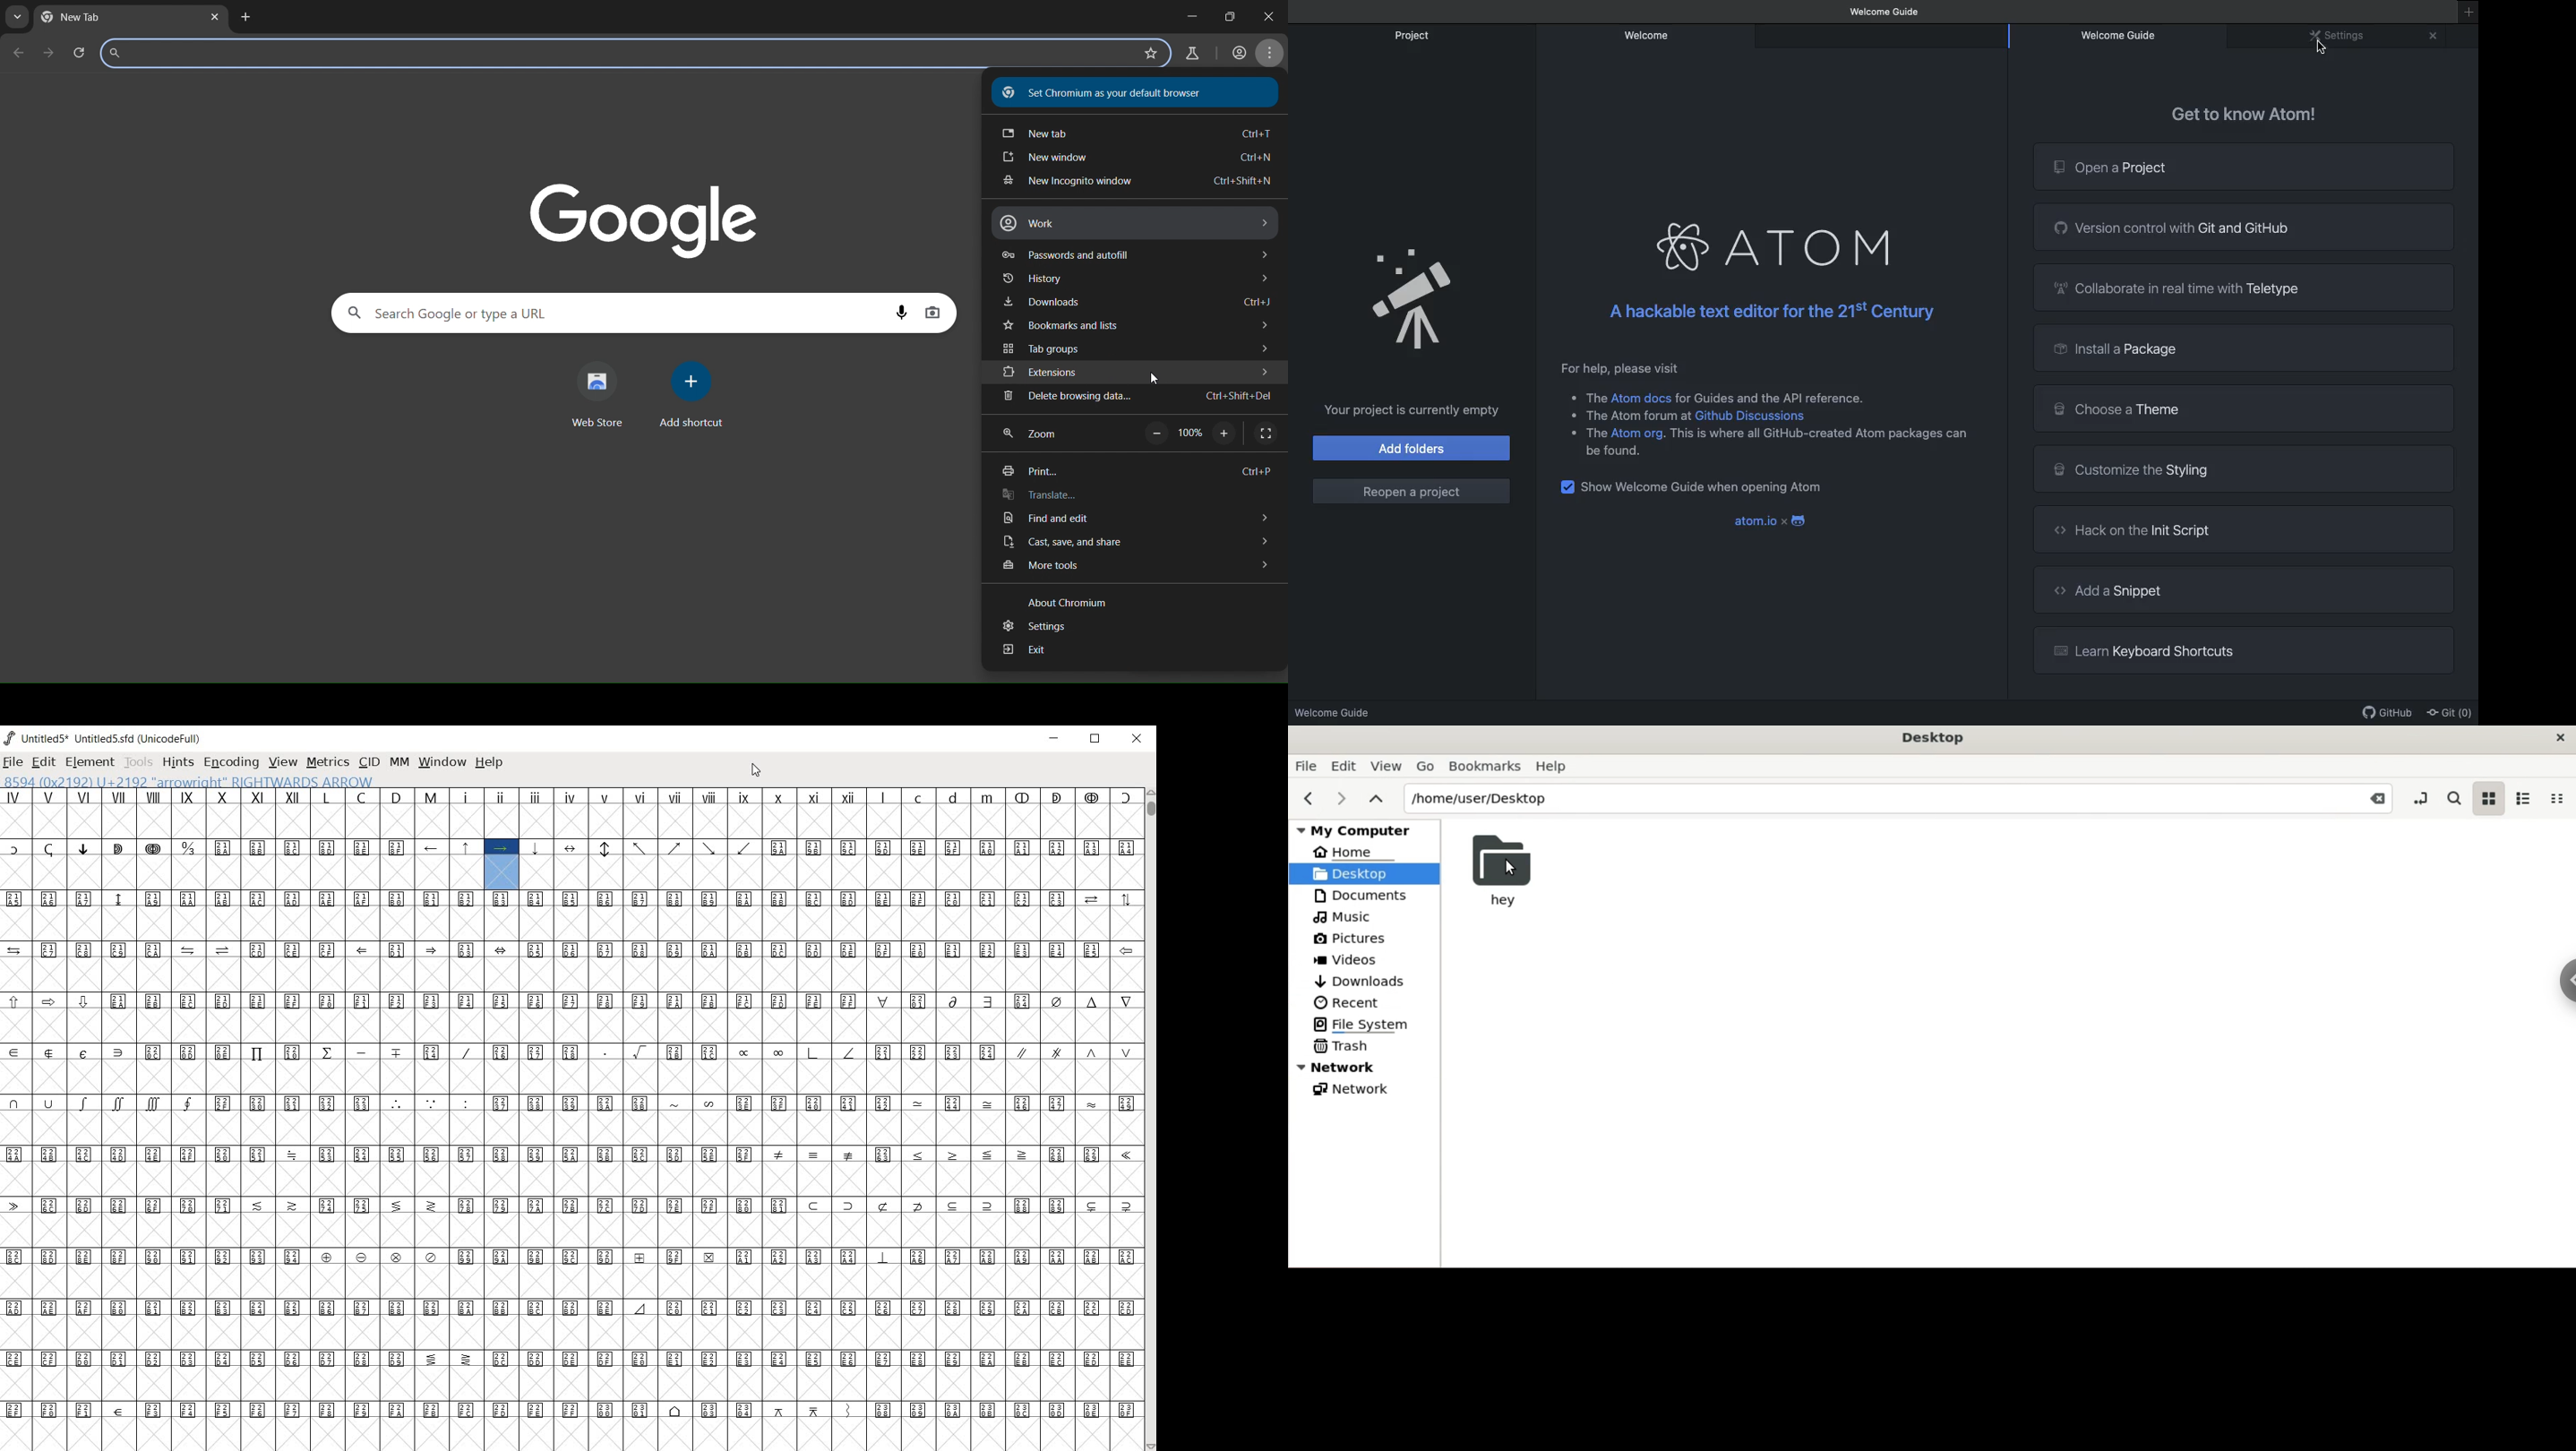 This screenshot has height=1456, width=2576. What do you see at coordinates (1358, 939) in the screenshot?
I see `Picture` at bounding box center [1358, 939].